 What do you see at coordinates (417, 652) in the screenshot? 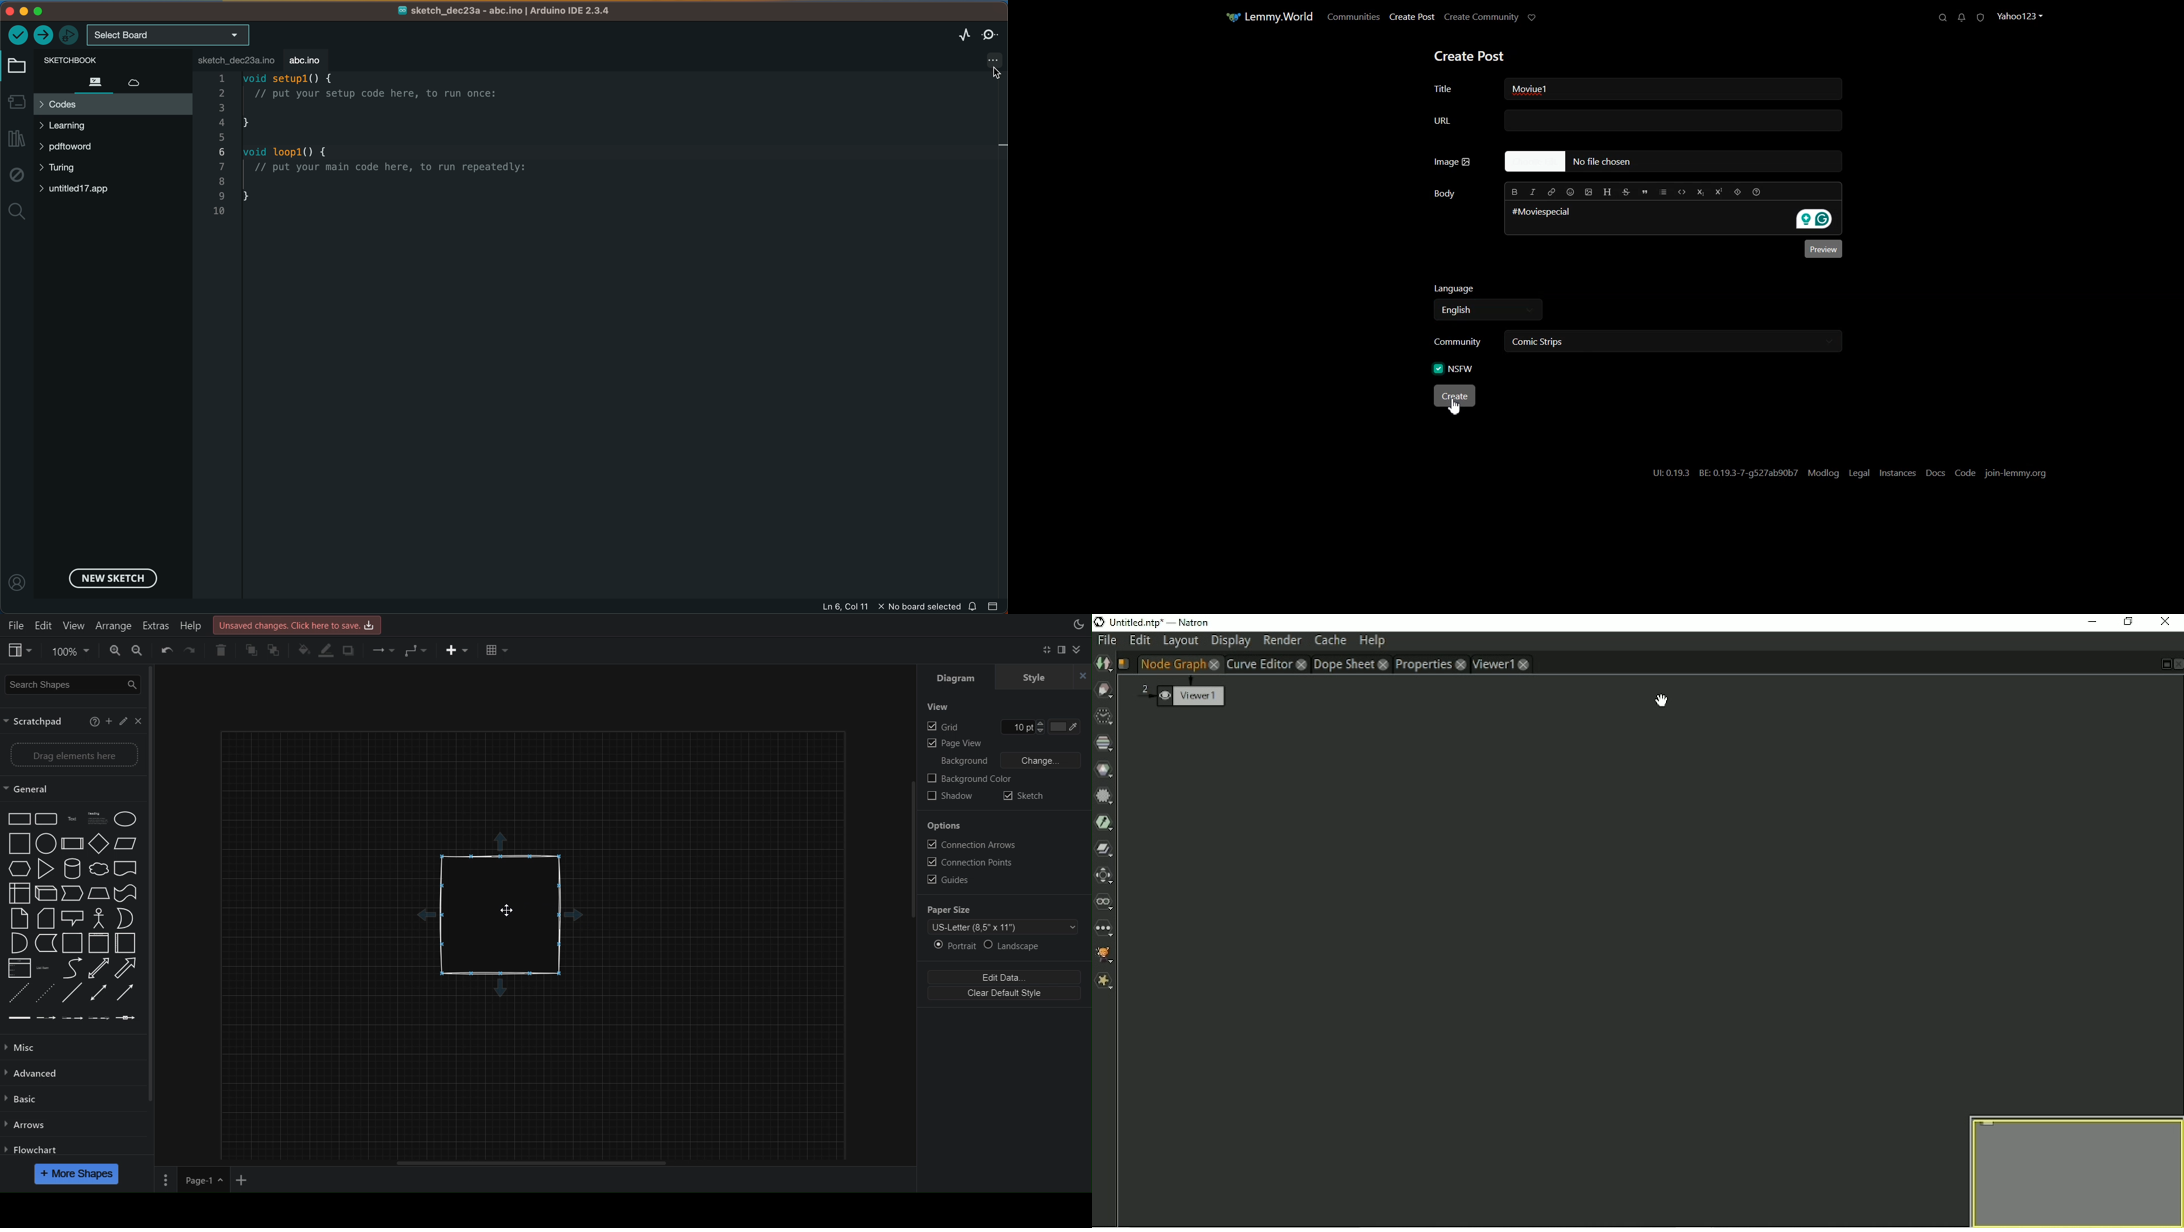
I see `Waypoint` at bounding box center [417, 652].